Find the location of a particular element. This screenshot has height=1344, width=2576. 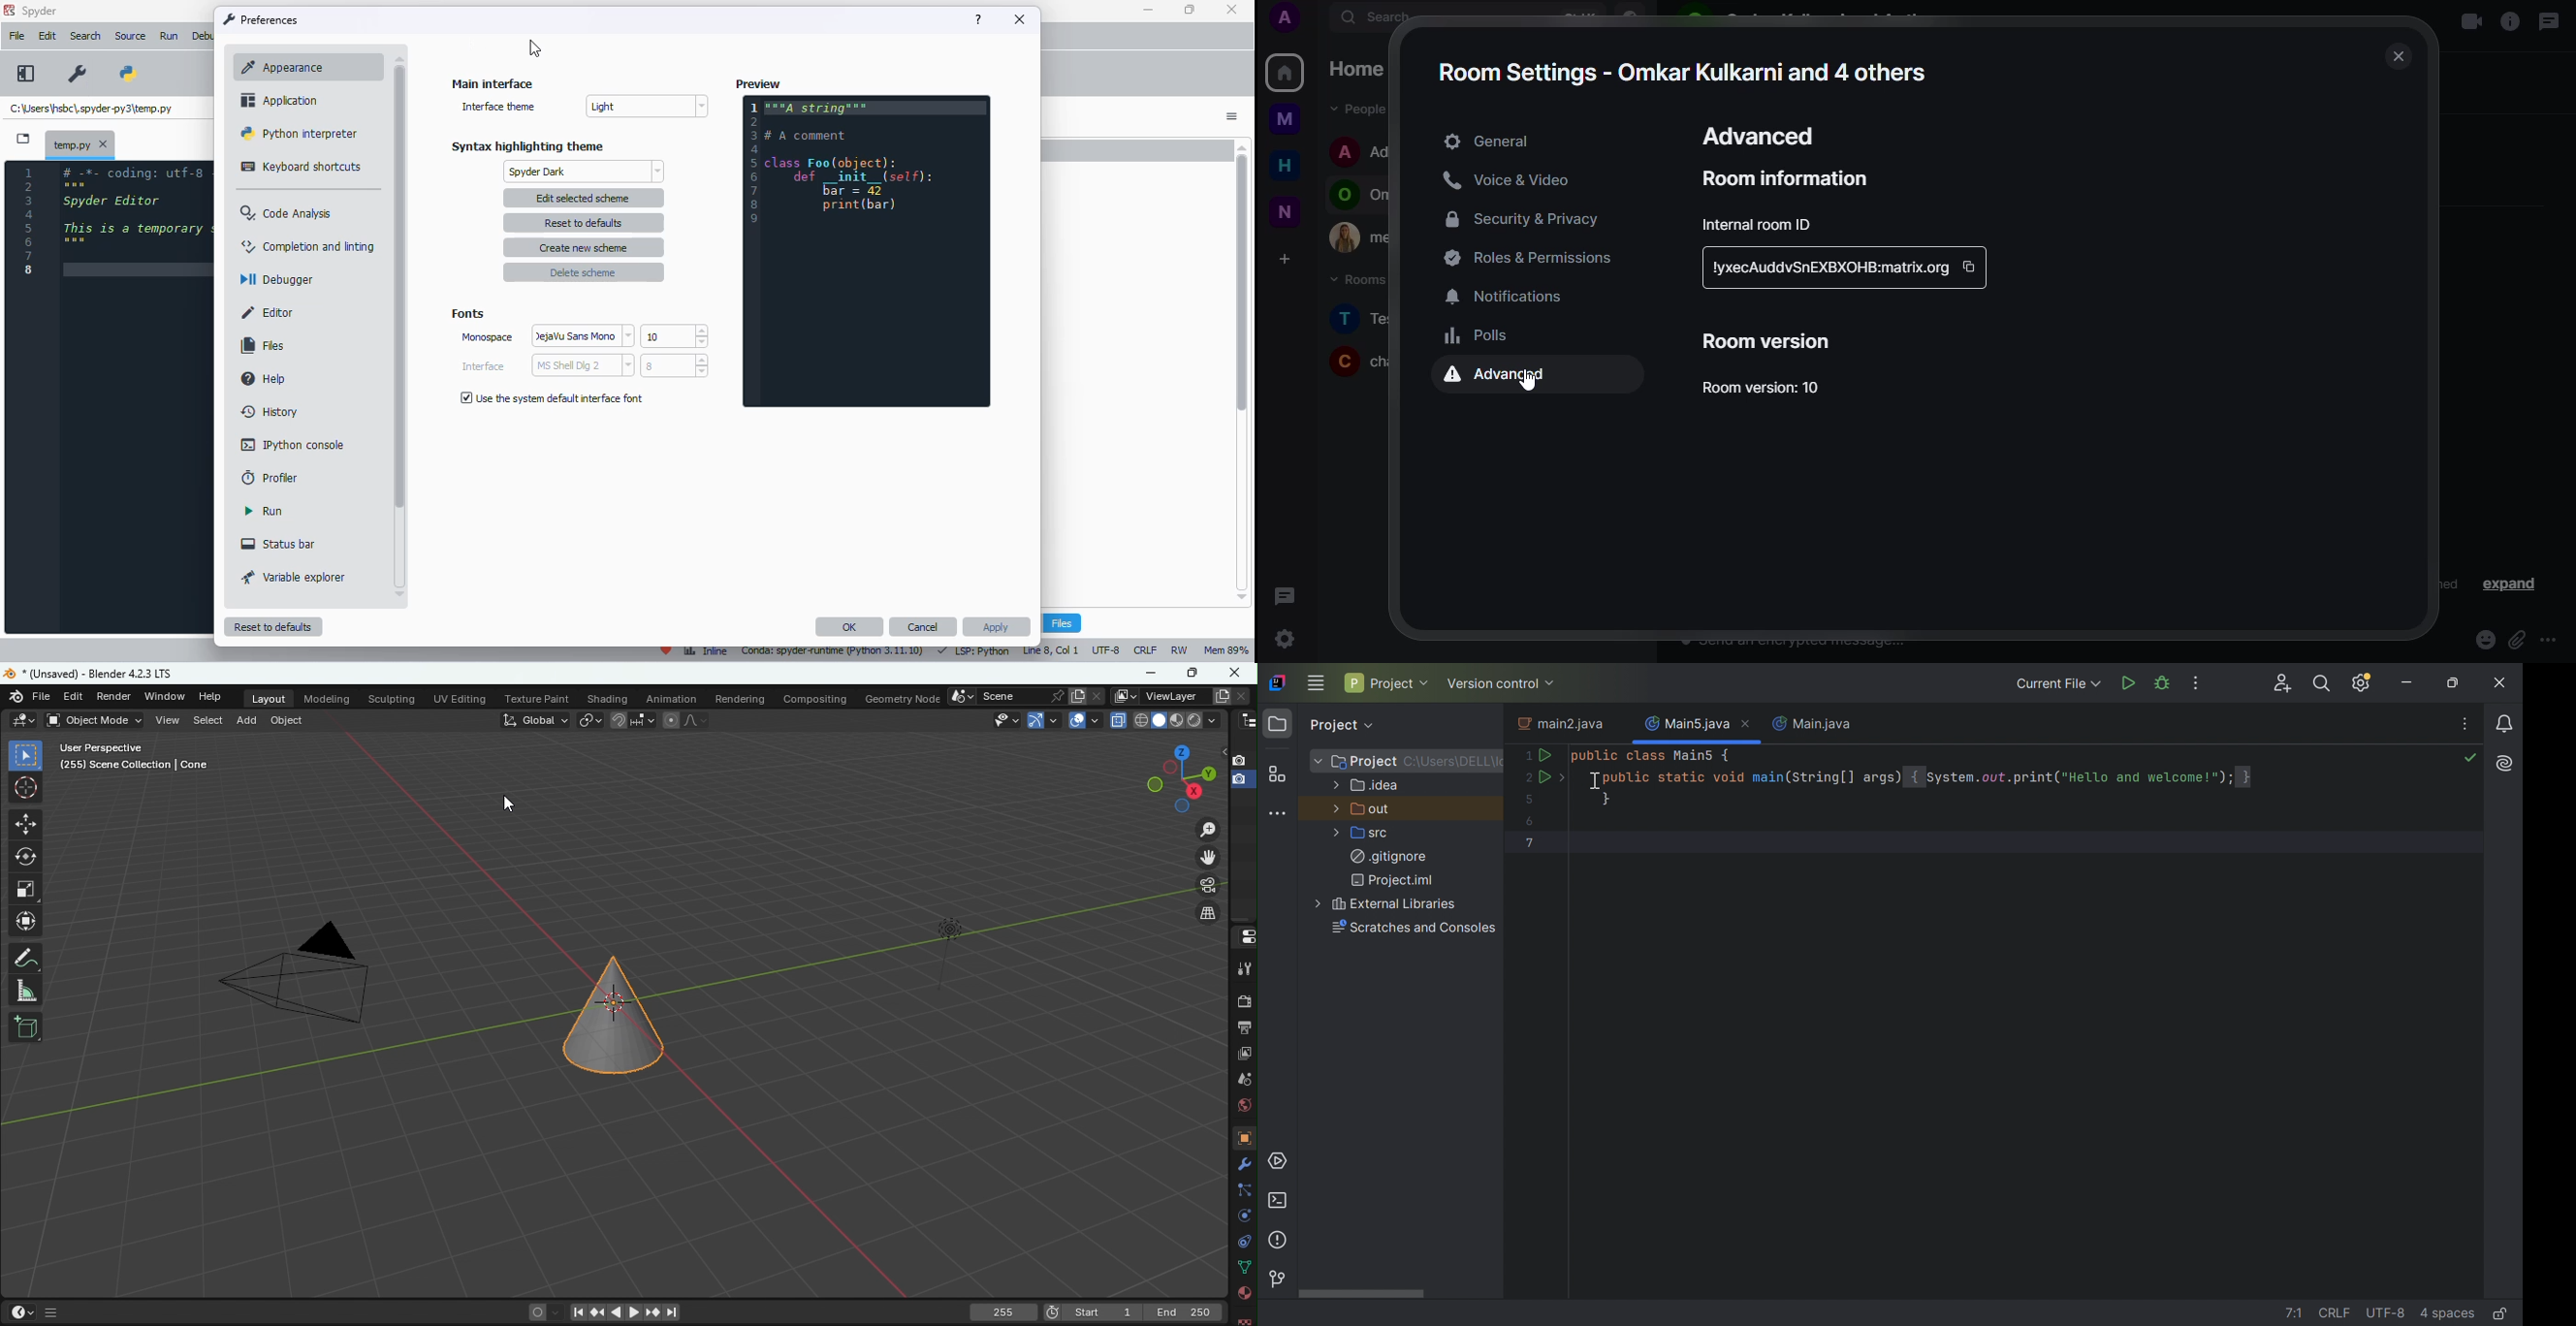

Auto keying is located at coordinates (536, 1312).